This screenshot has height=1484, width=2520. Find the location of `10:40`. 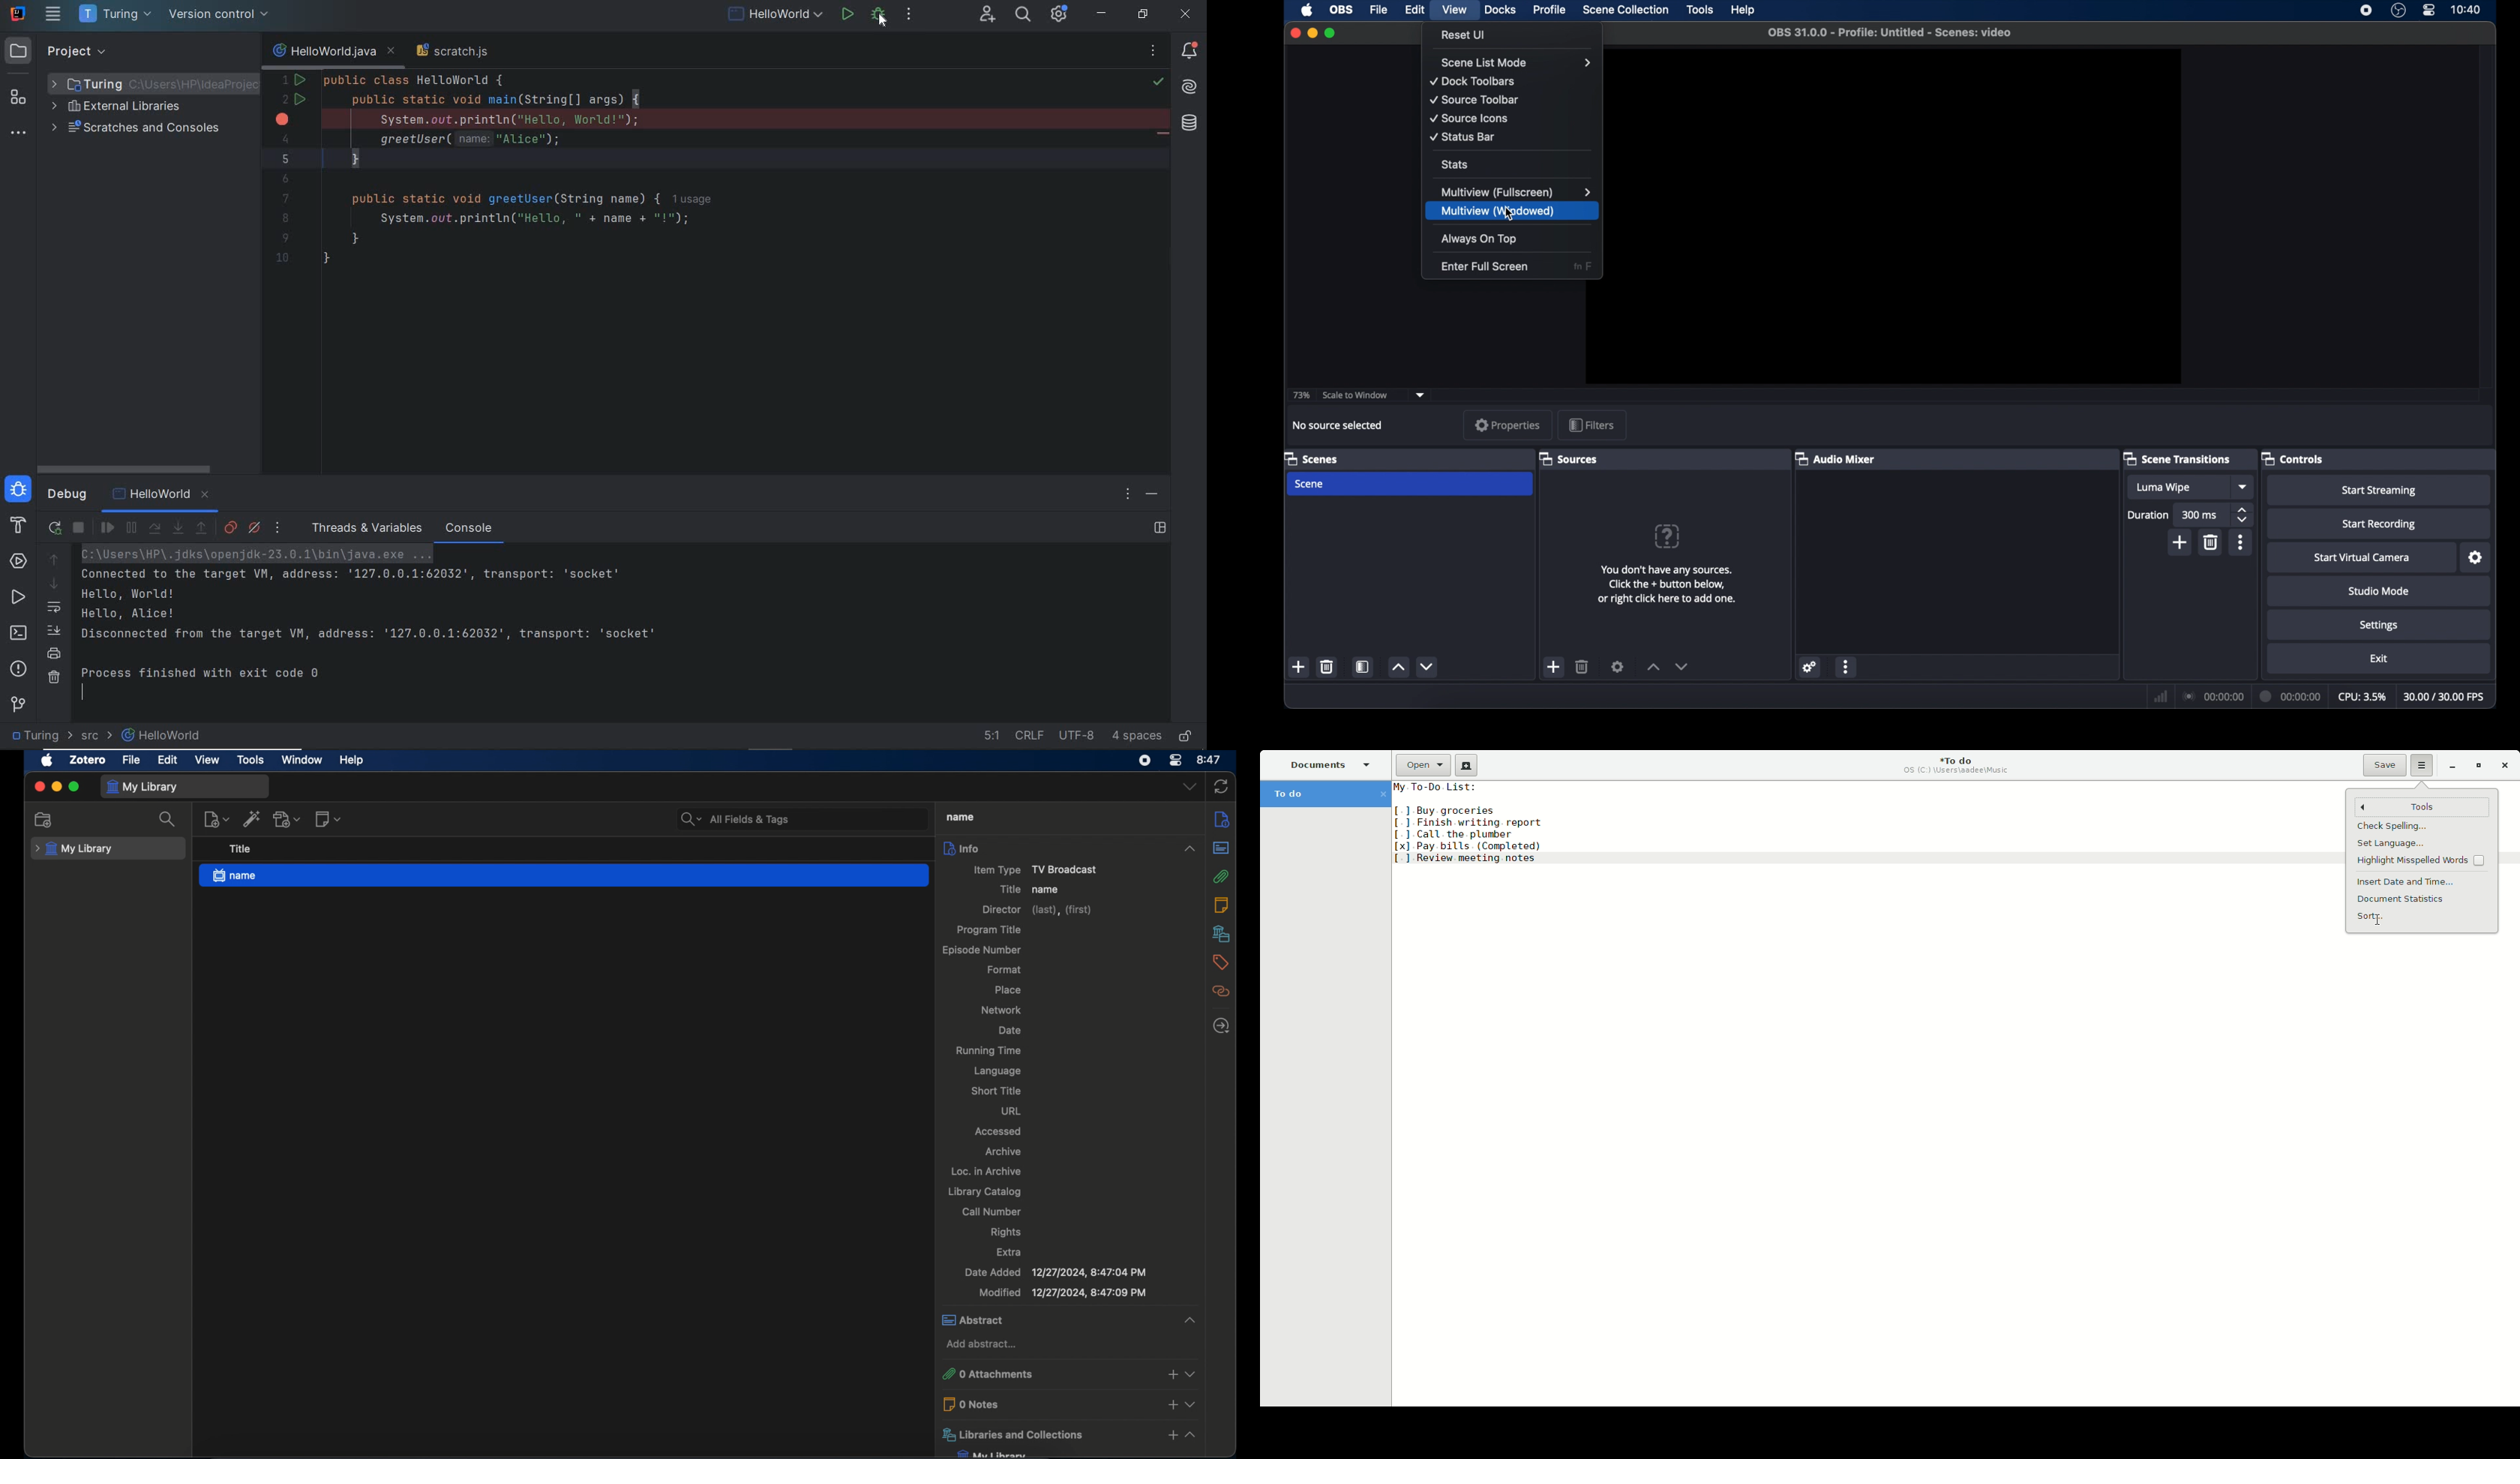

10:40 is located at coordinates (2466, 10).